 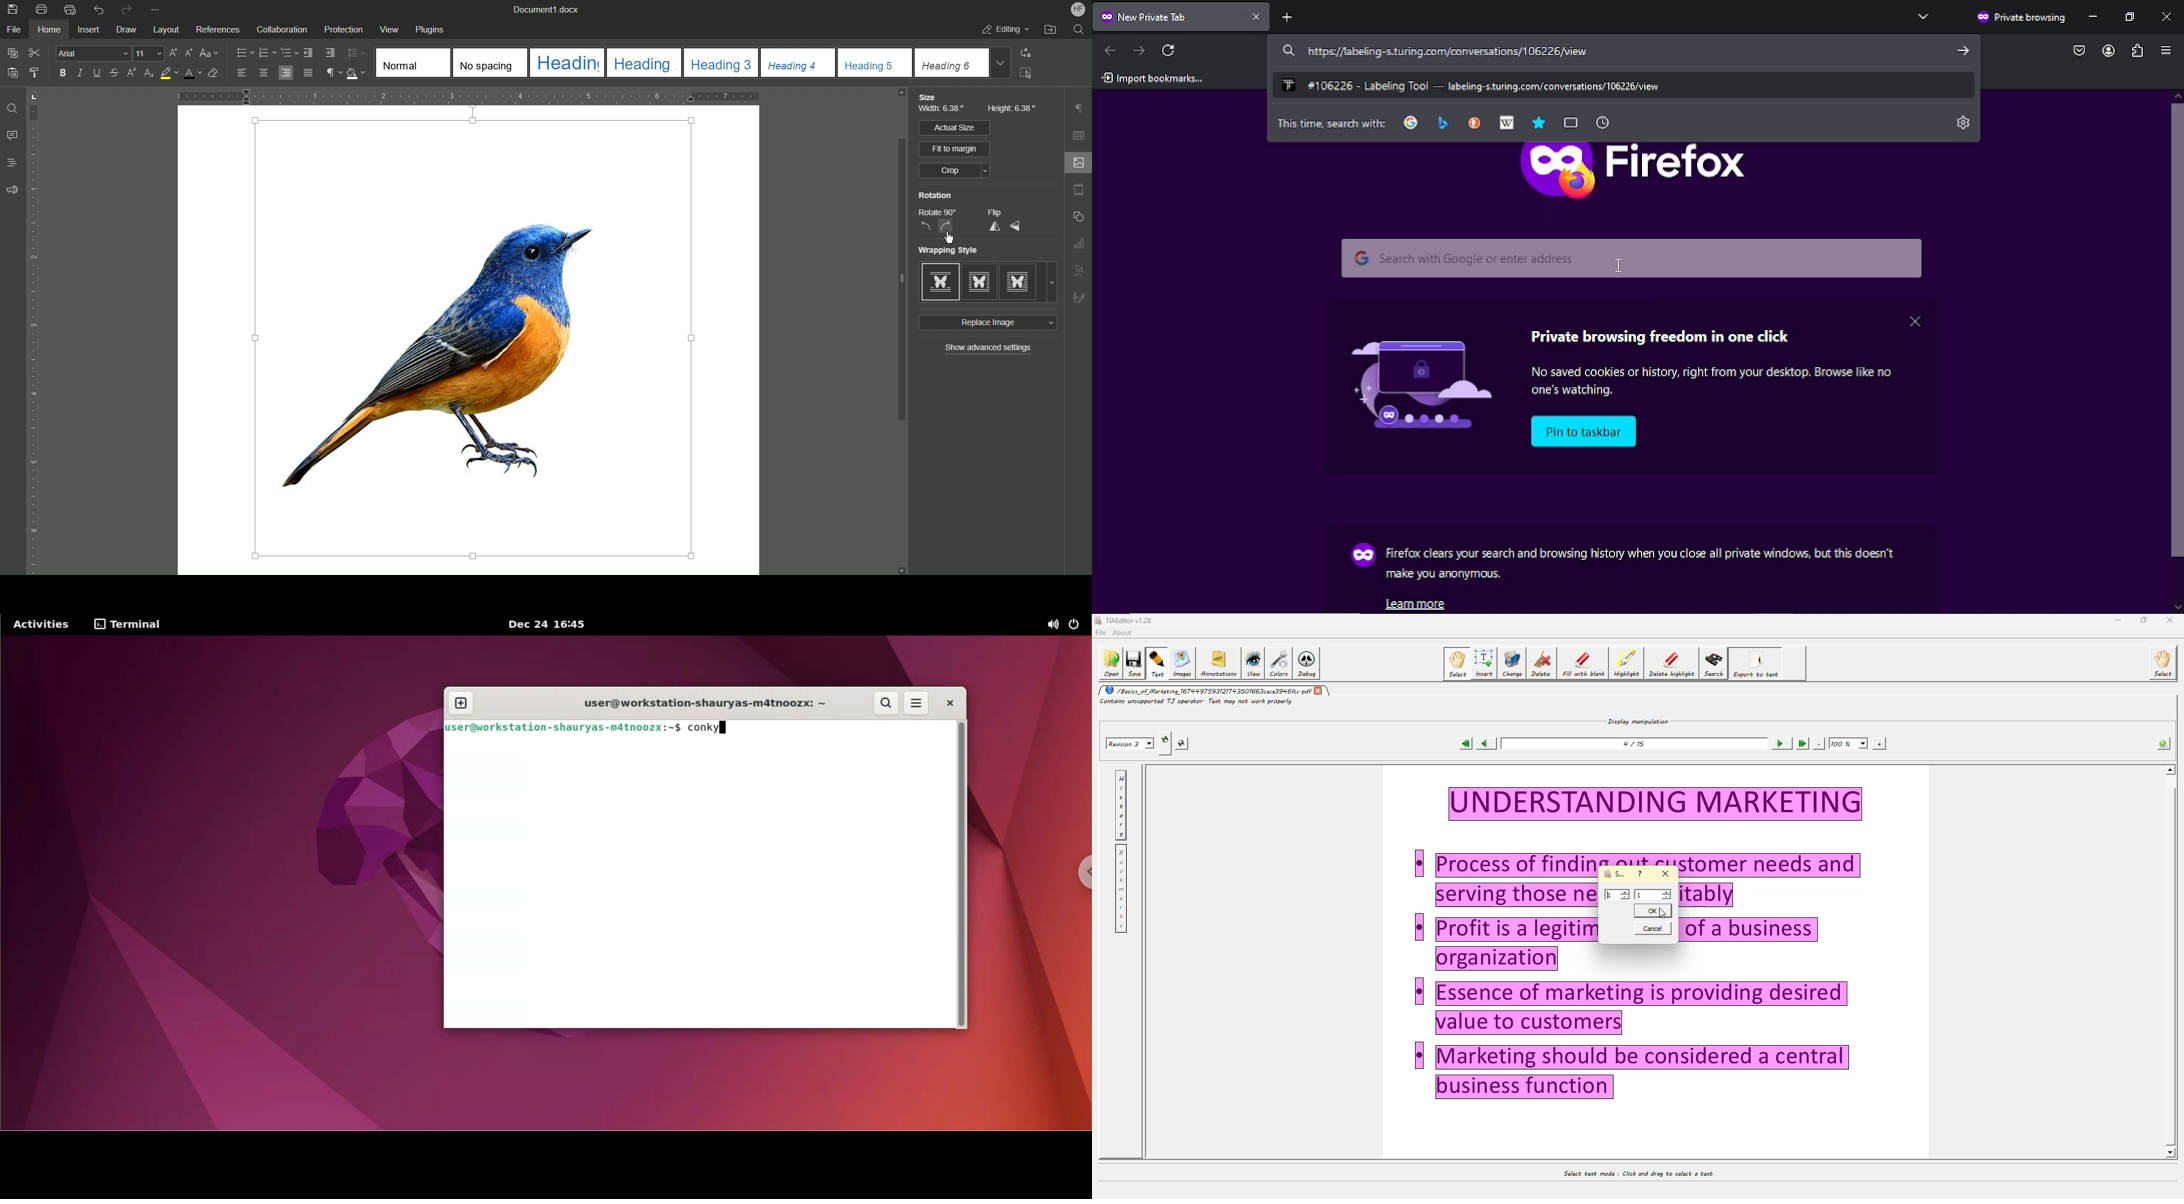 I want to click on Fit to margin, so click(x=925, y=149).